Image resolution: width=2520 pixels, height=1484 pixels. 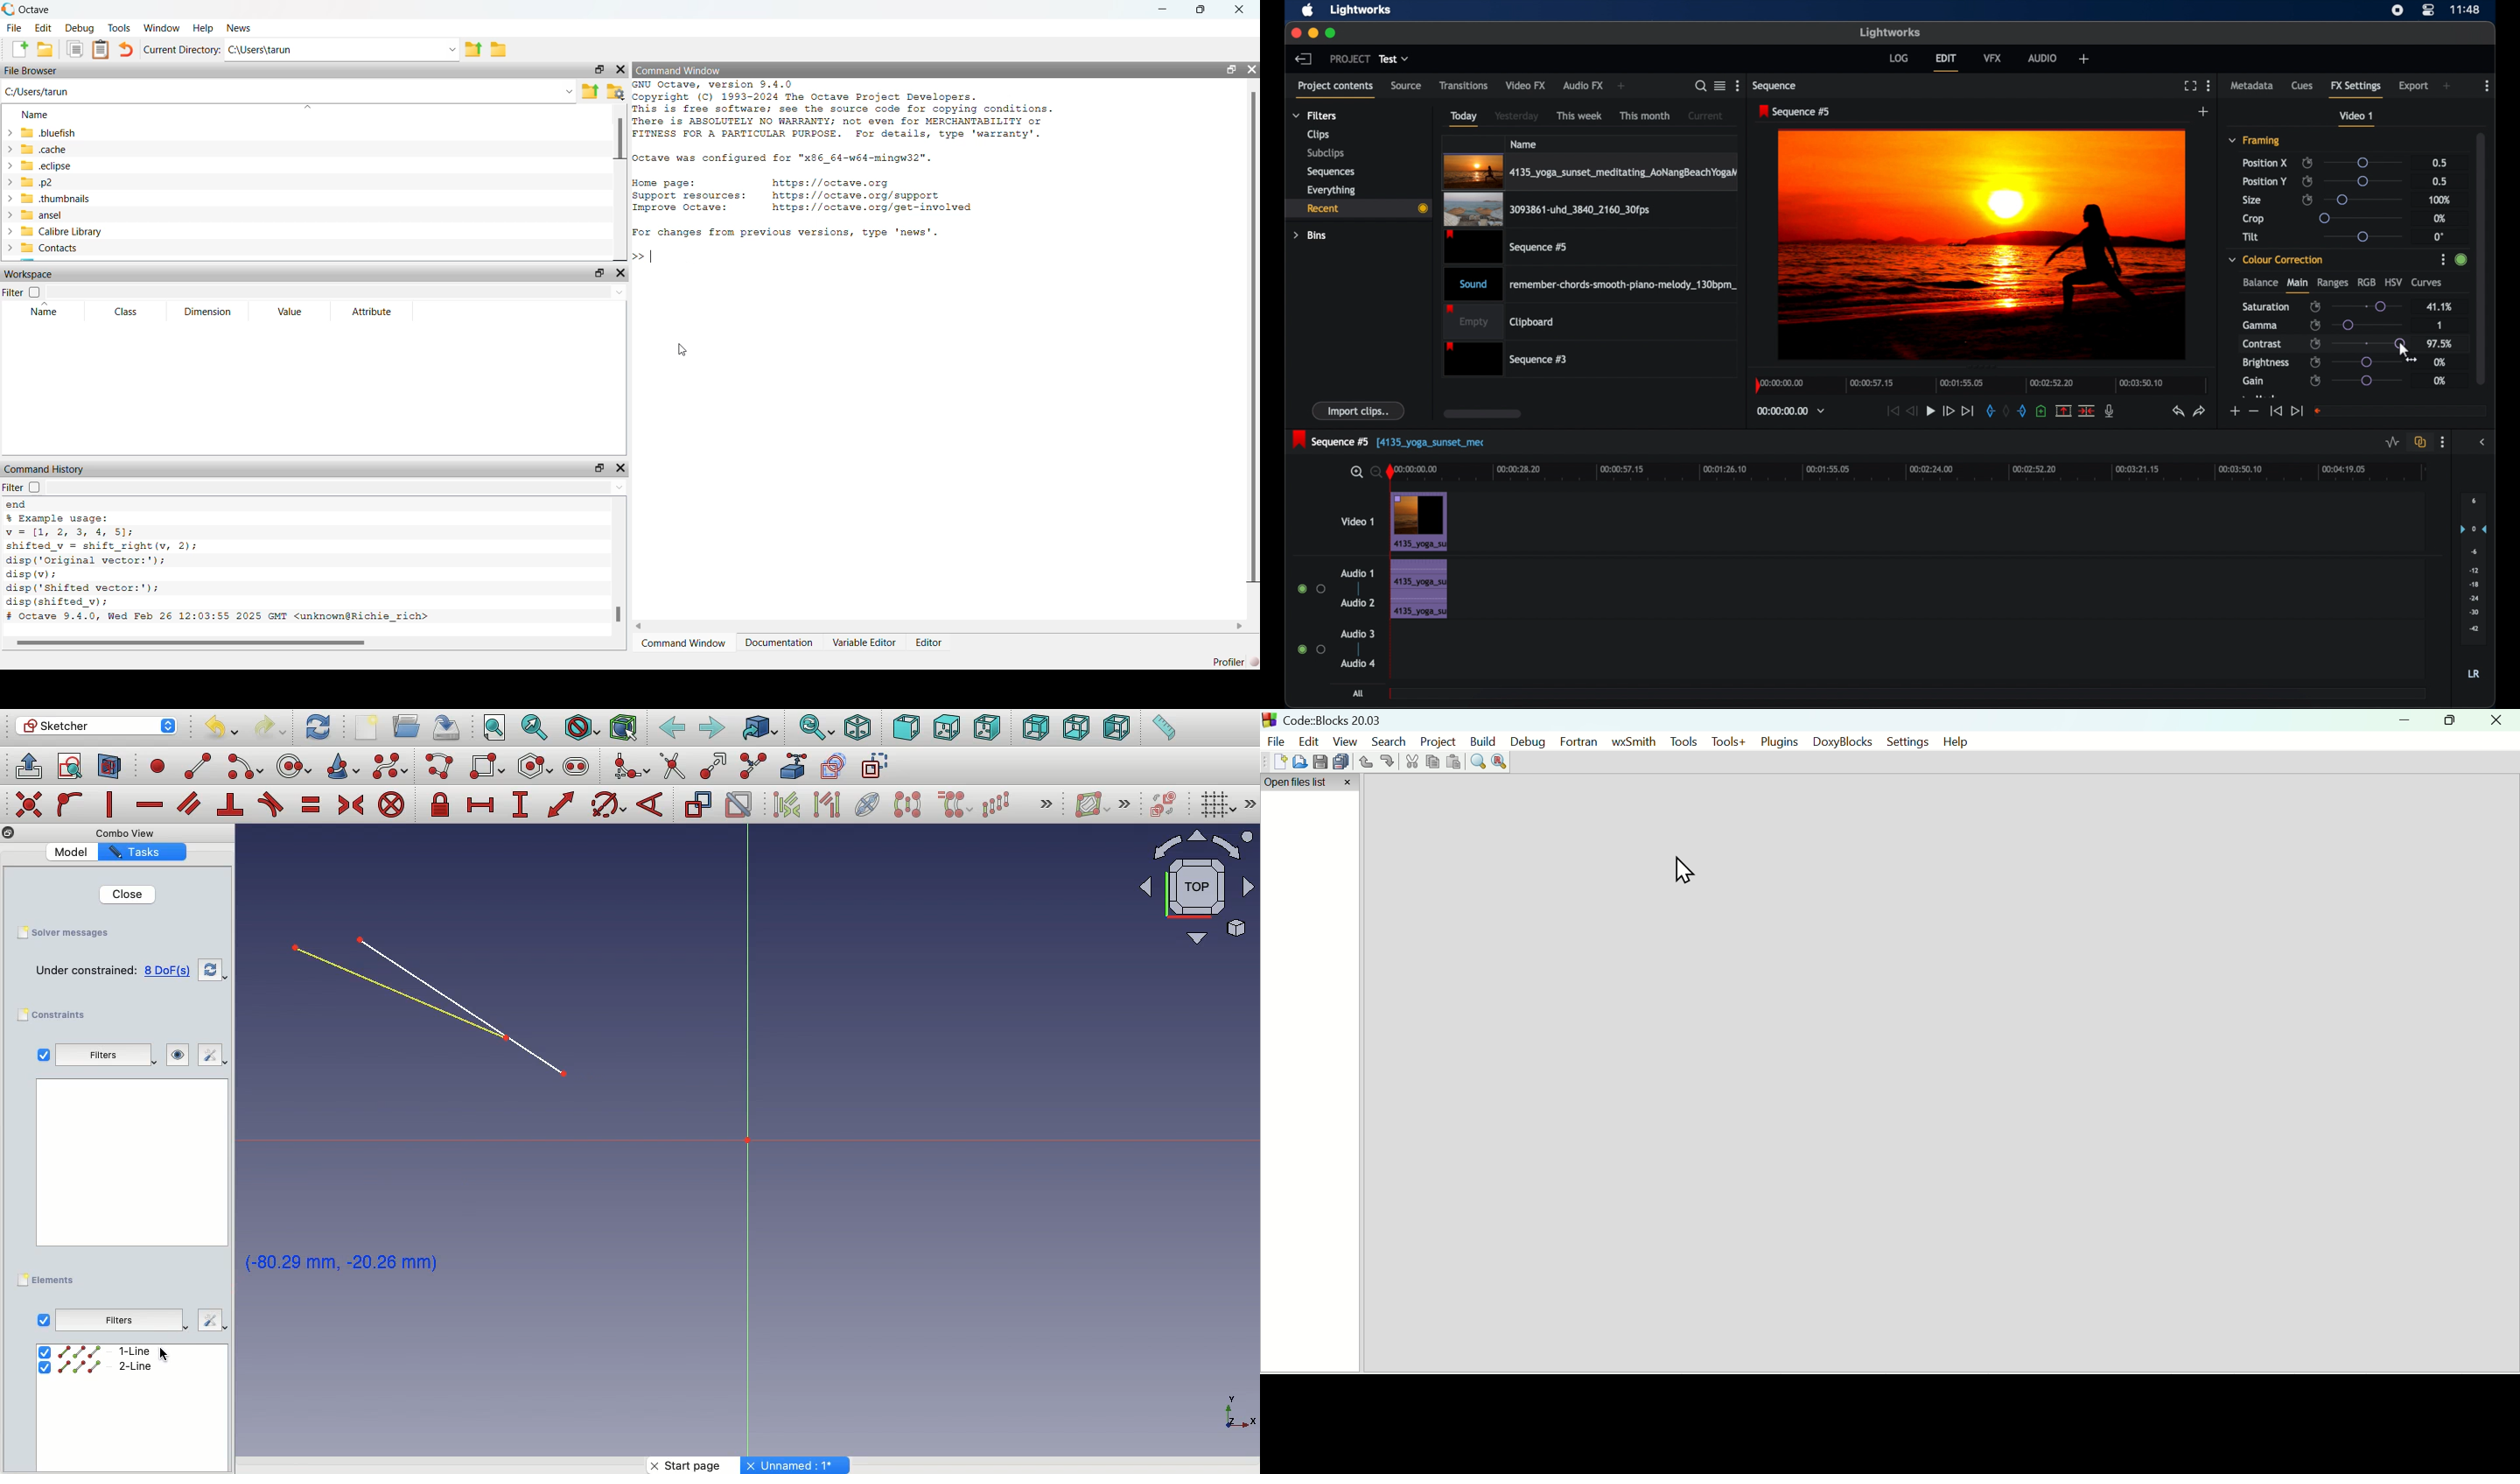 I want to click on Save everything, so click(x=1341, y=762).